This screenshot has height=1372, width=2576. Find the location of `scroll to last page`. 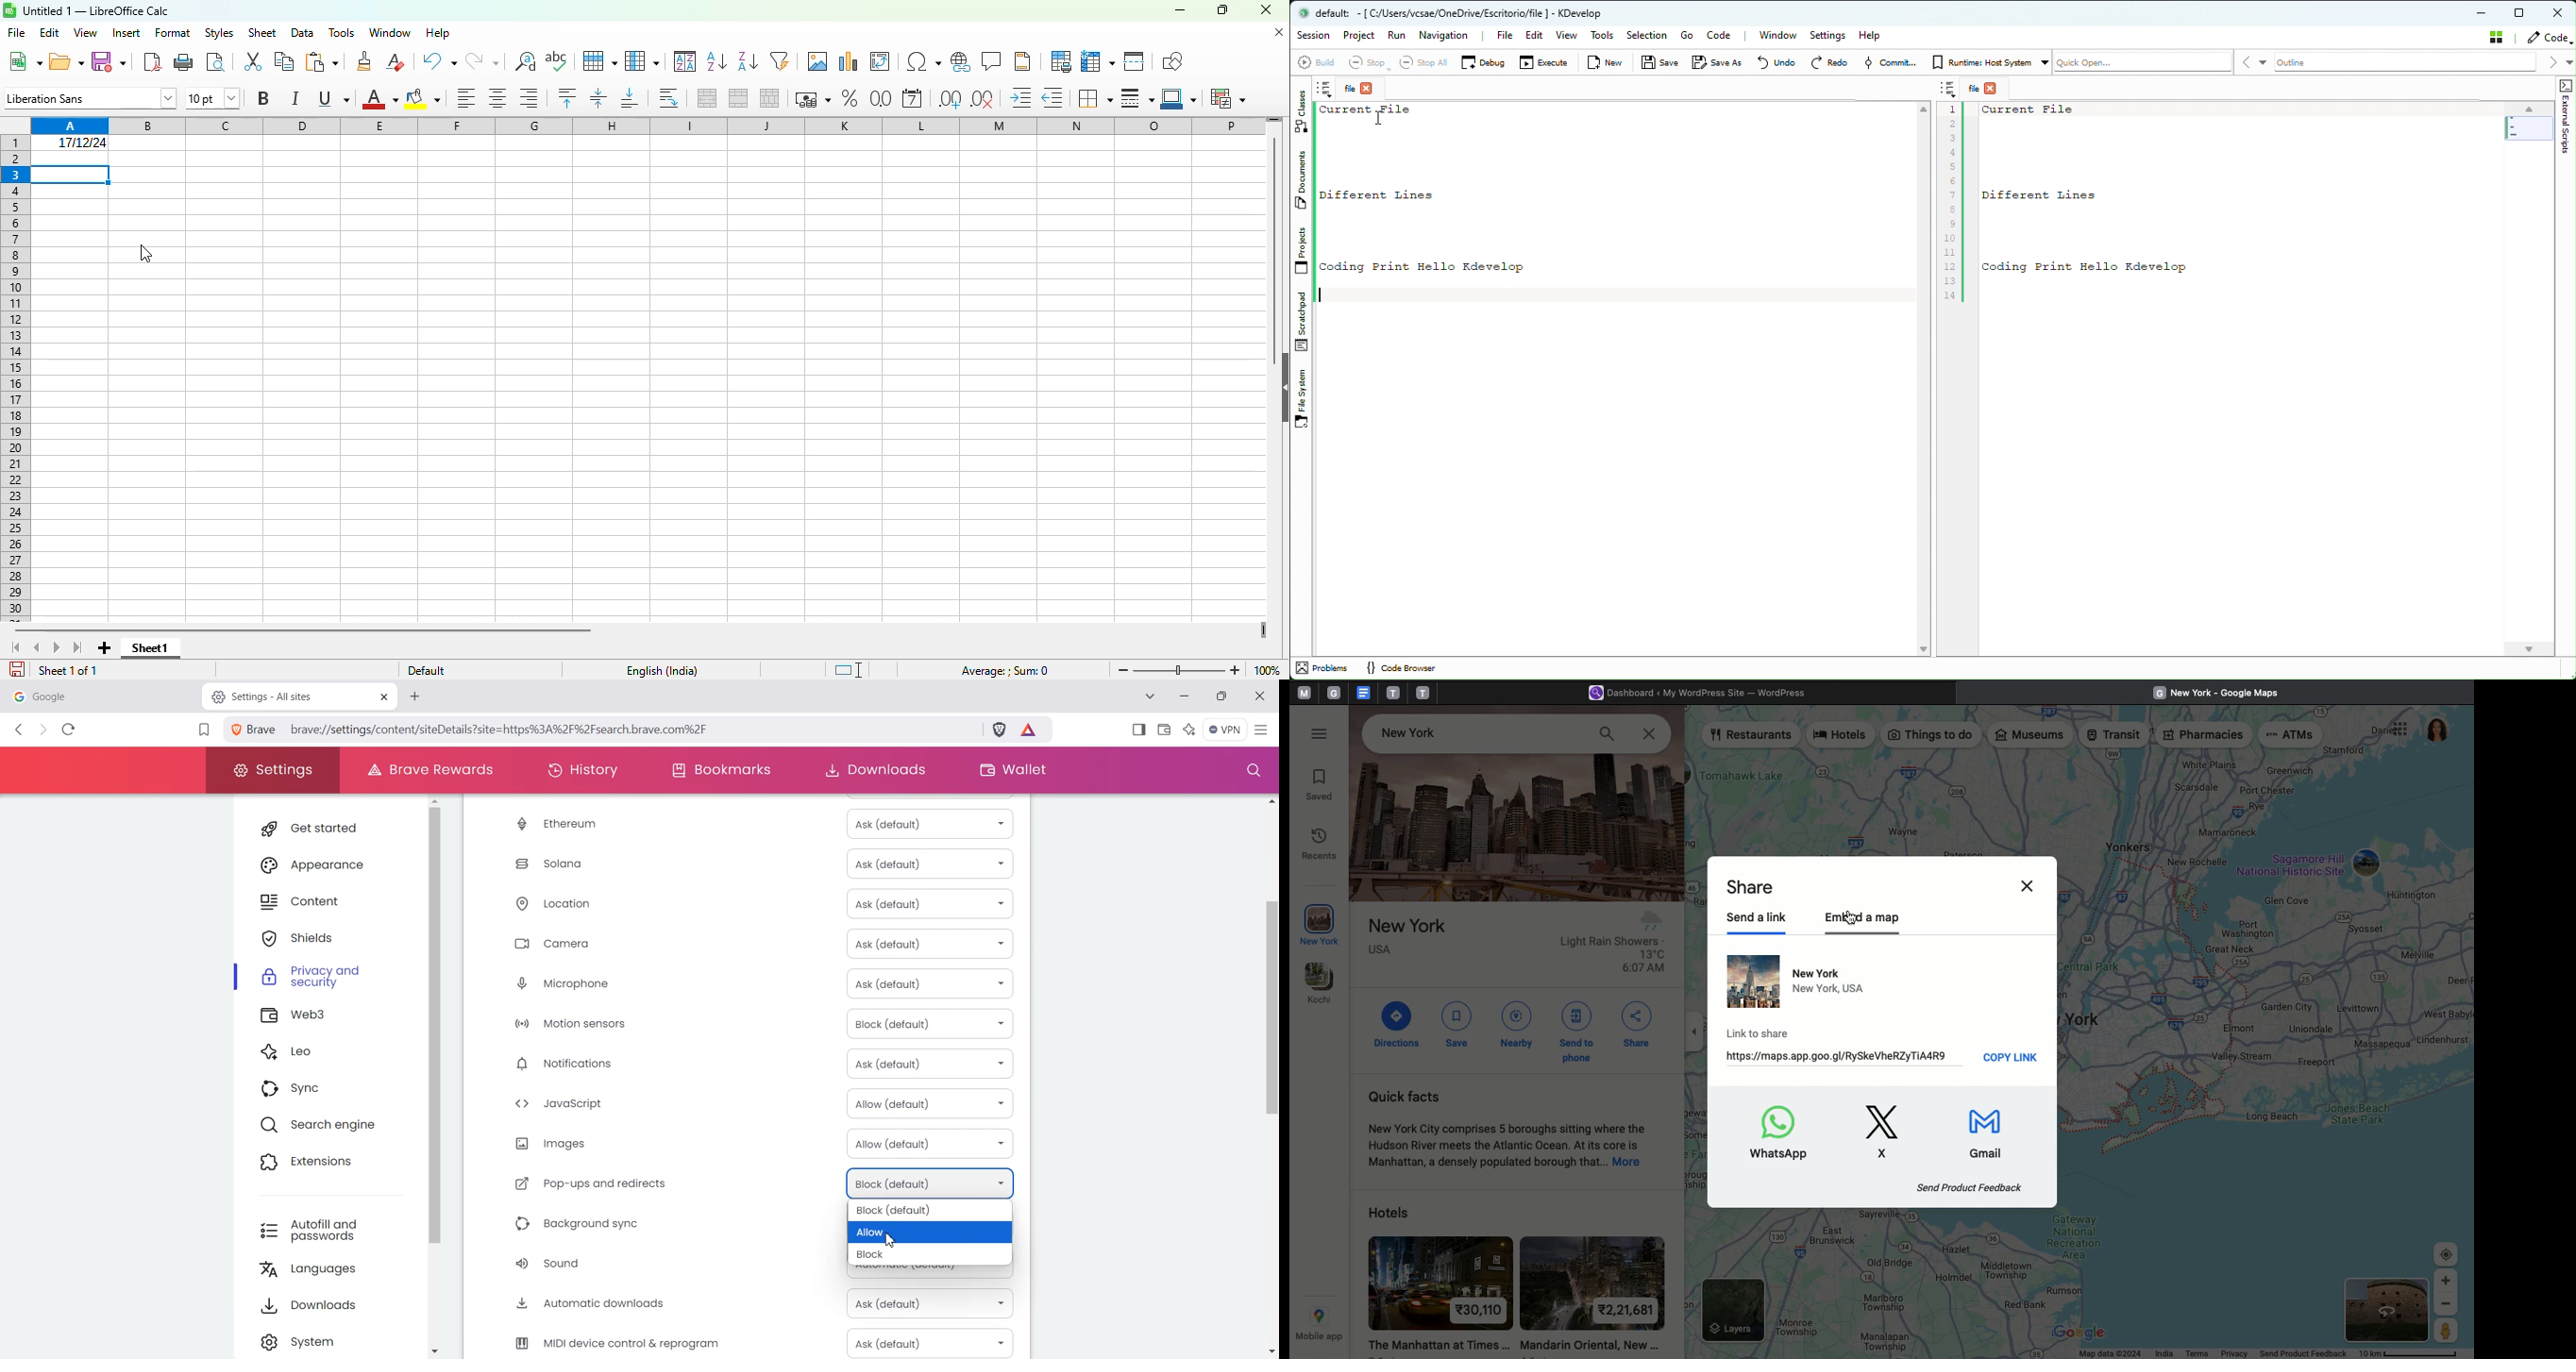

scroll to last page is located at coordinates (78, 648).